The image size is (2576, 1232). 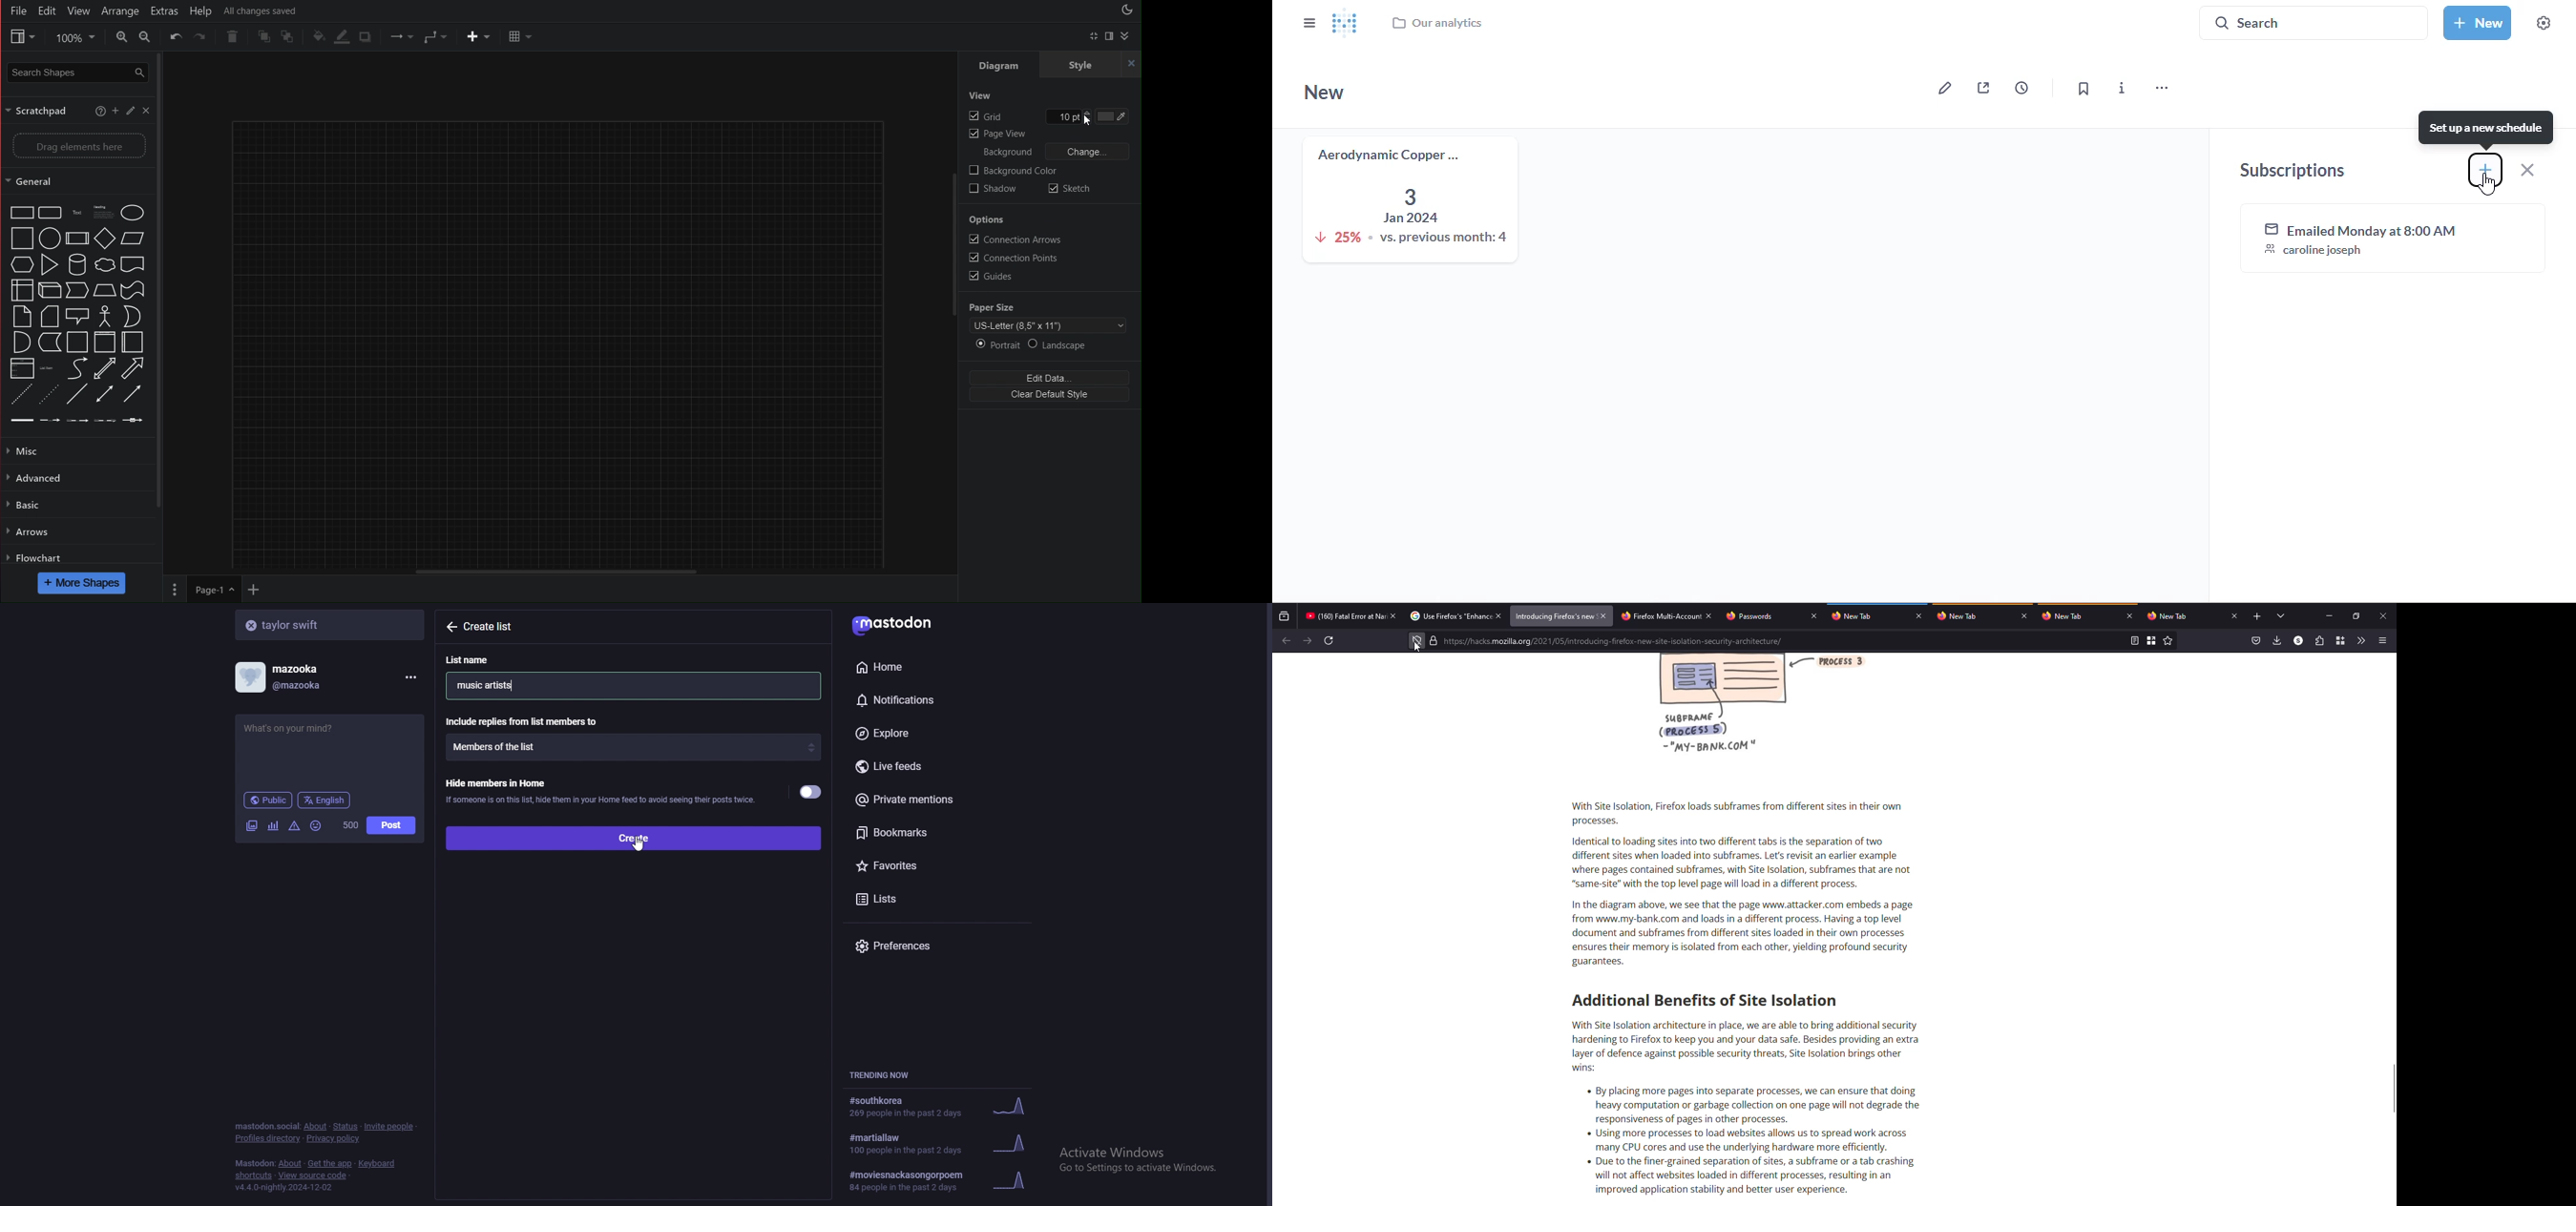 What do you see at coordinates (1659, 616) in the screenshot?
I see `tab` at bounding box center [1659, 616].